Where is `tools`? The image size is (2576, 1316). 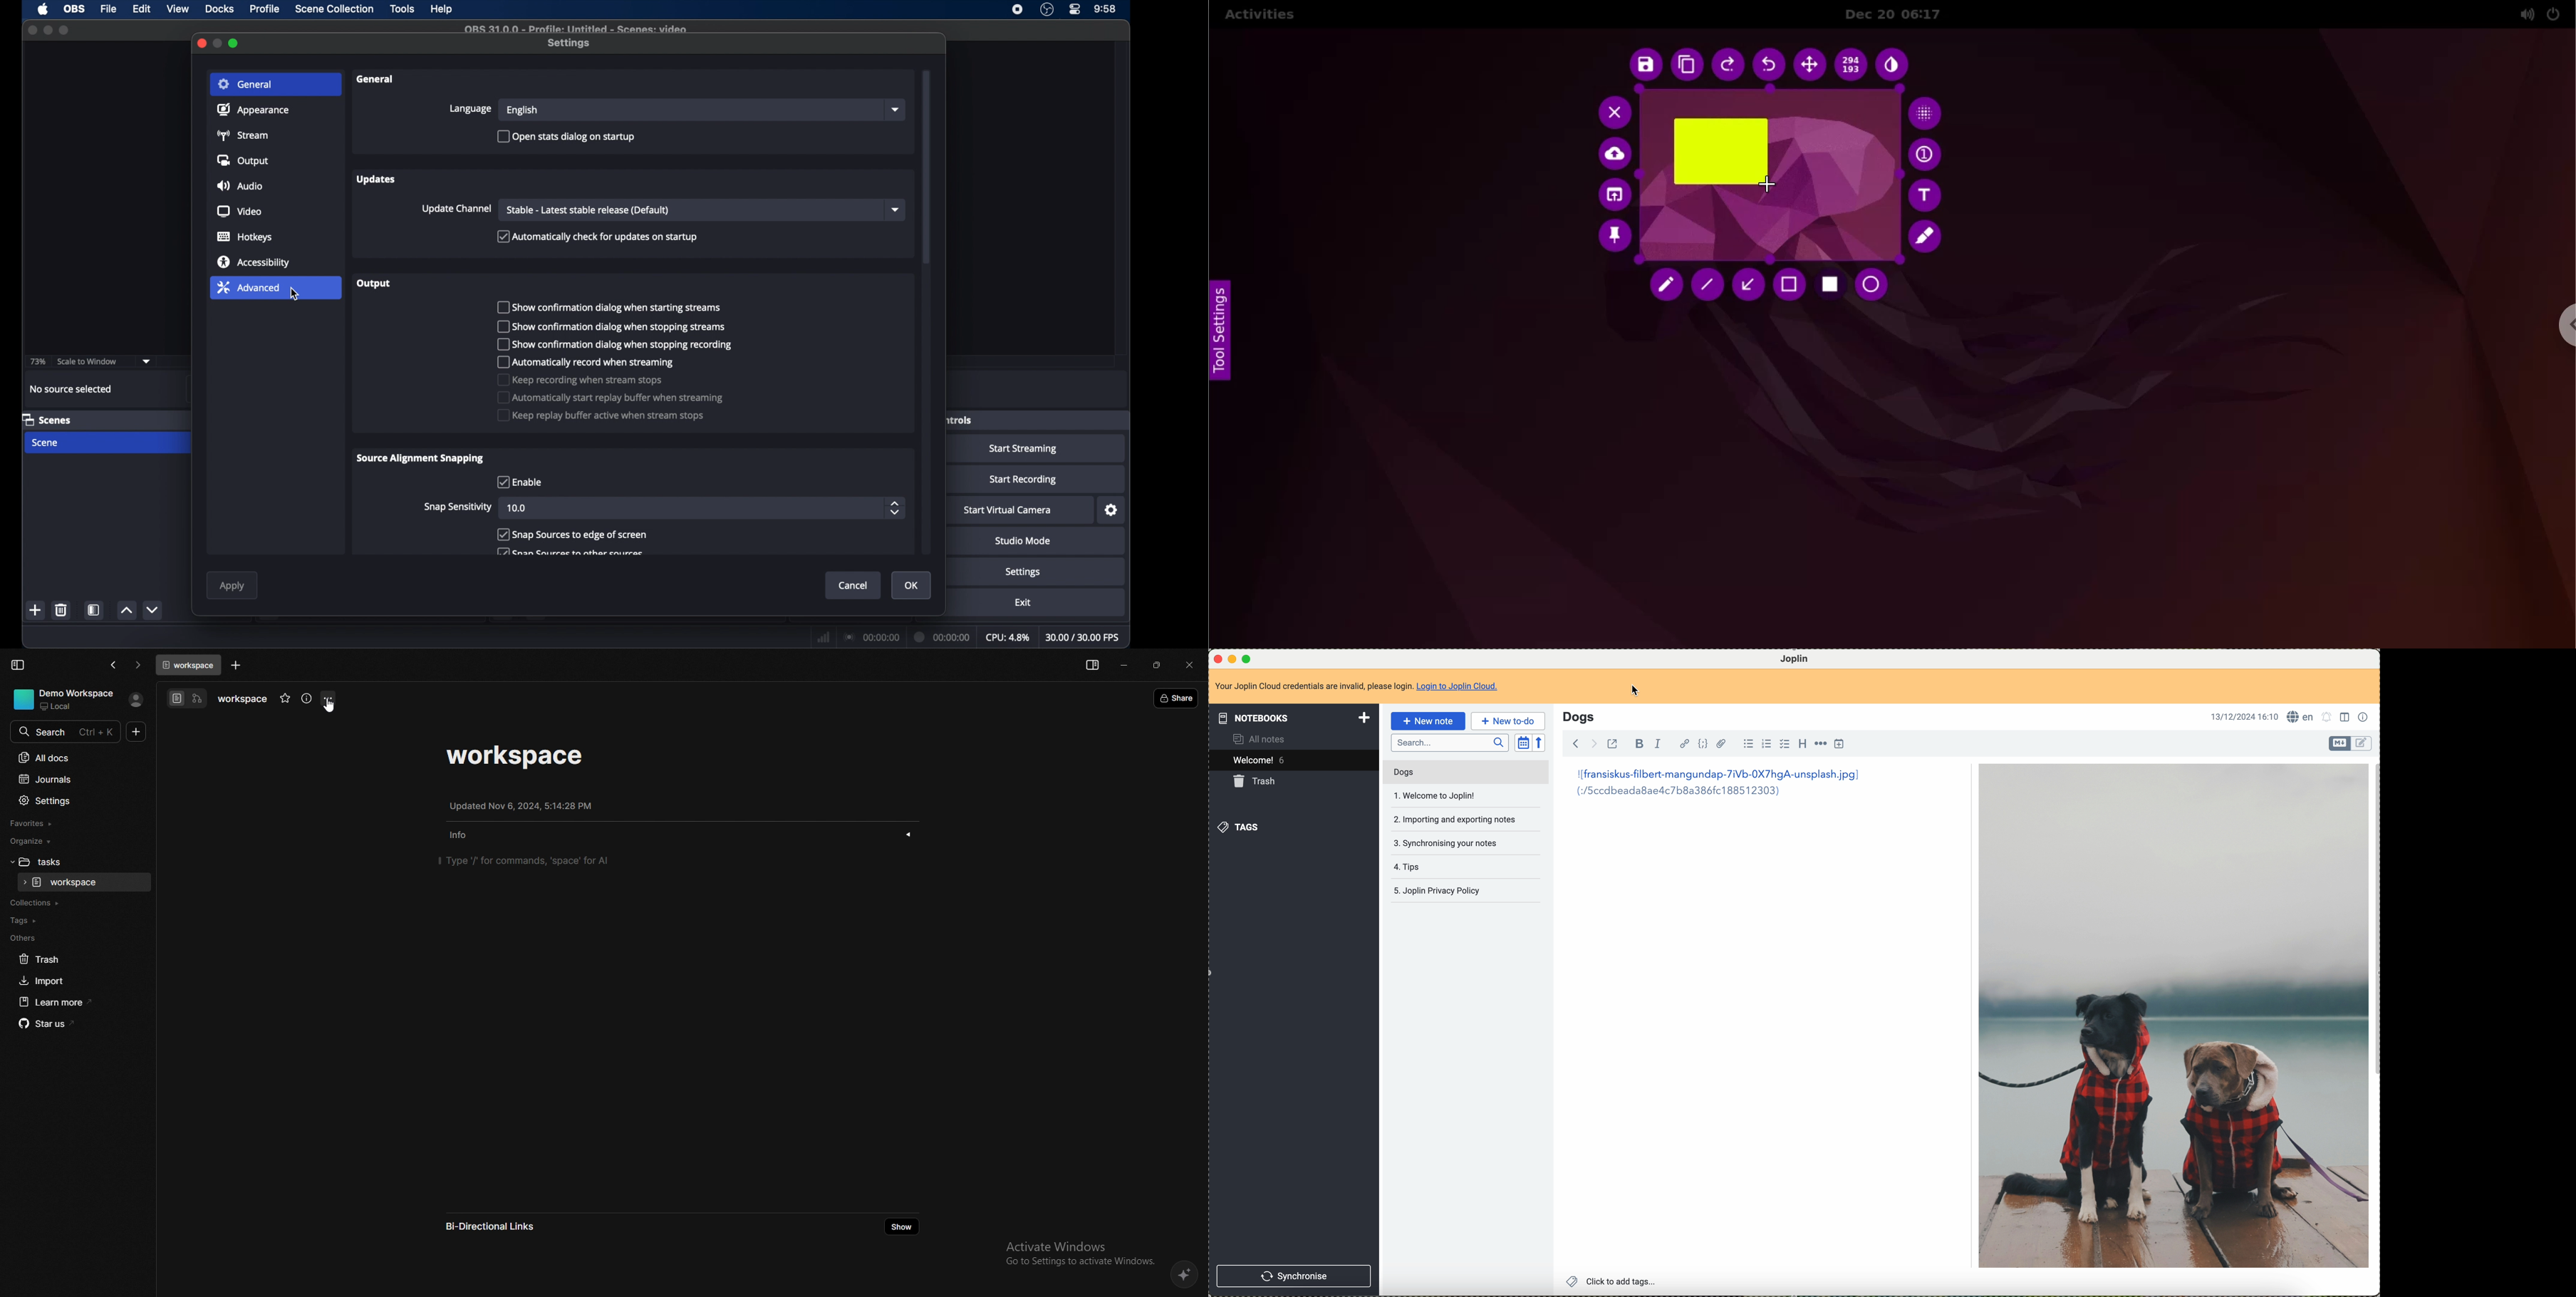 tools is located at coordinates (403, 10).